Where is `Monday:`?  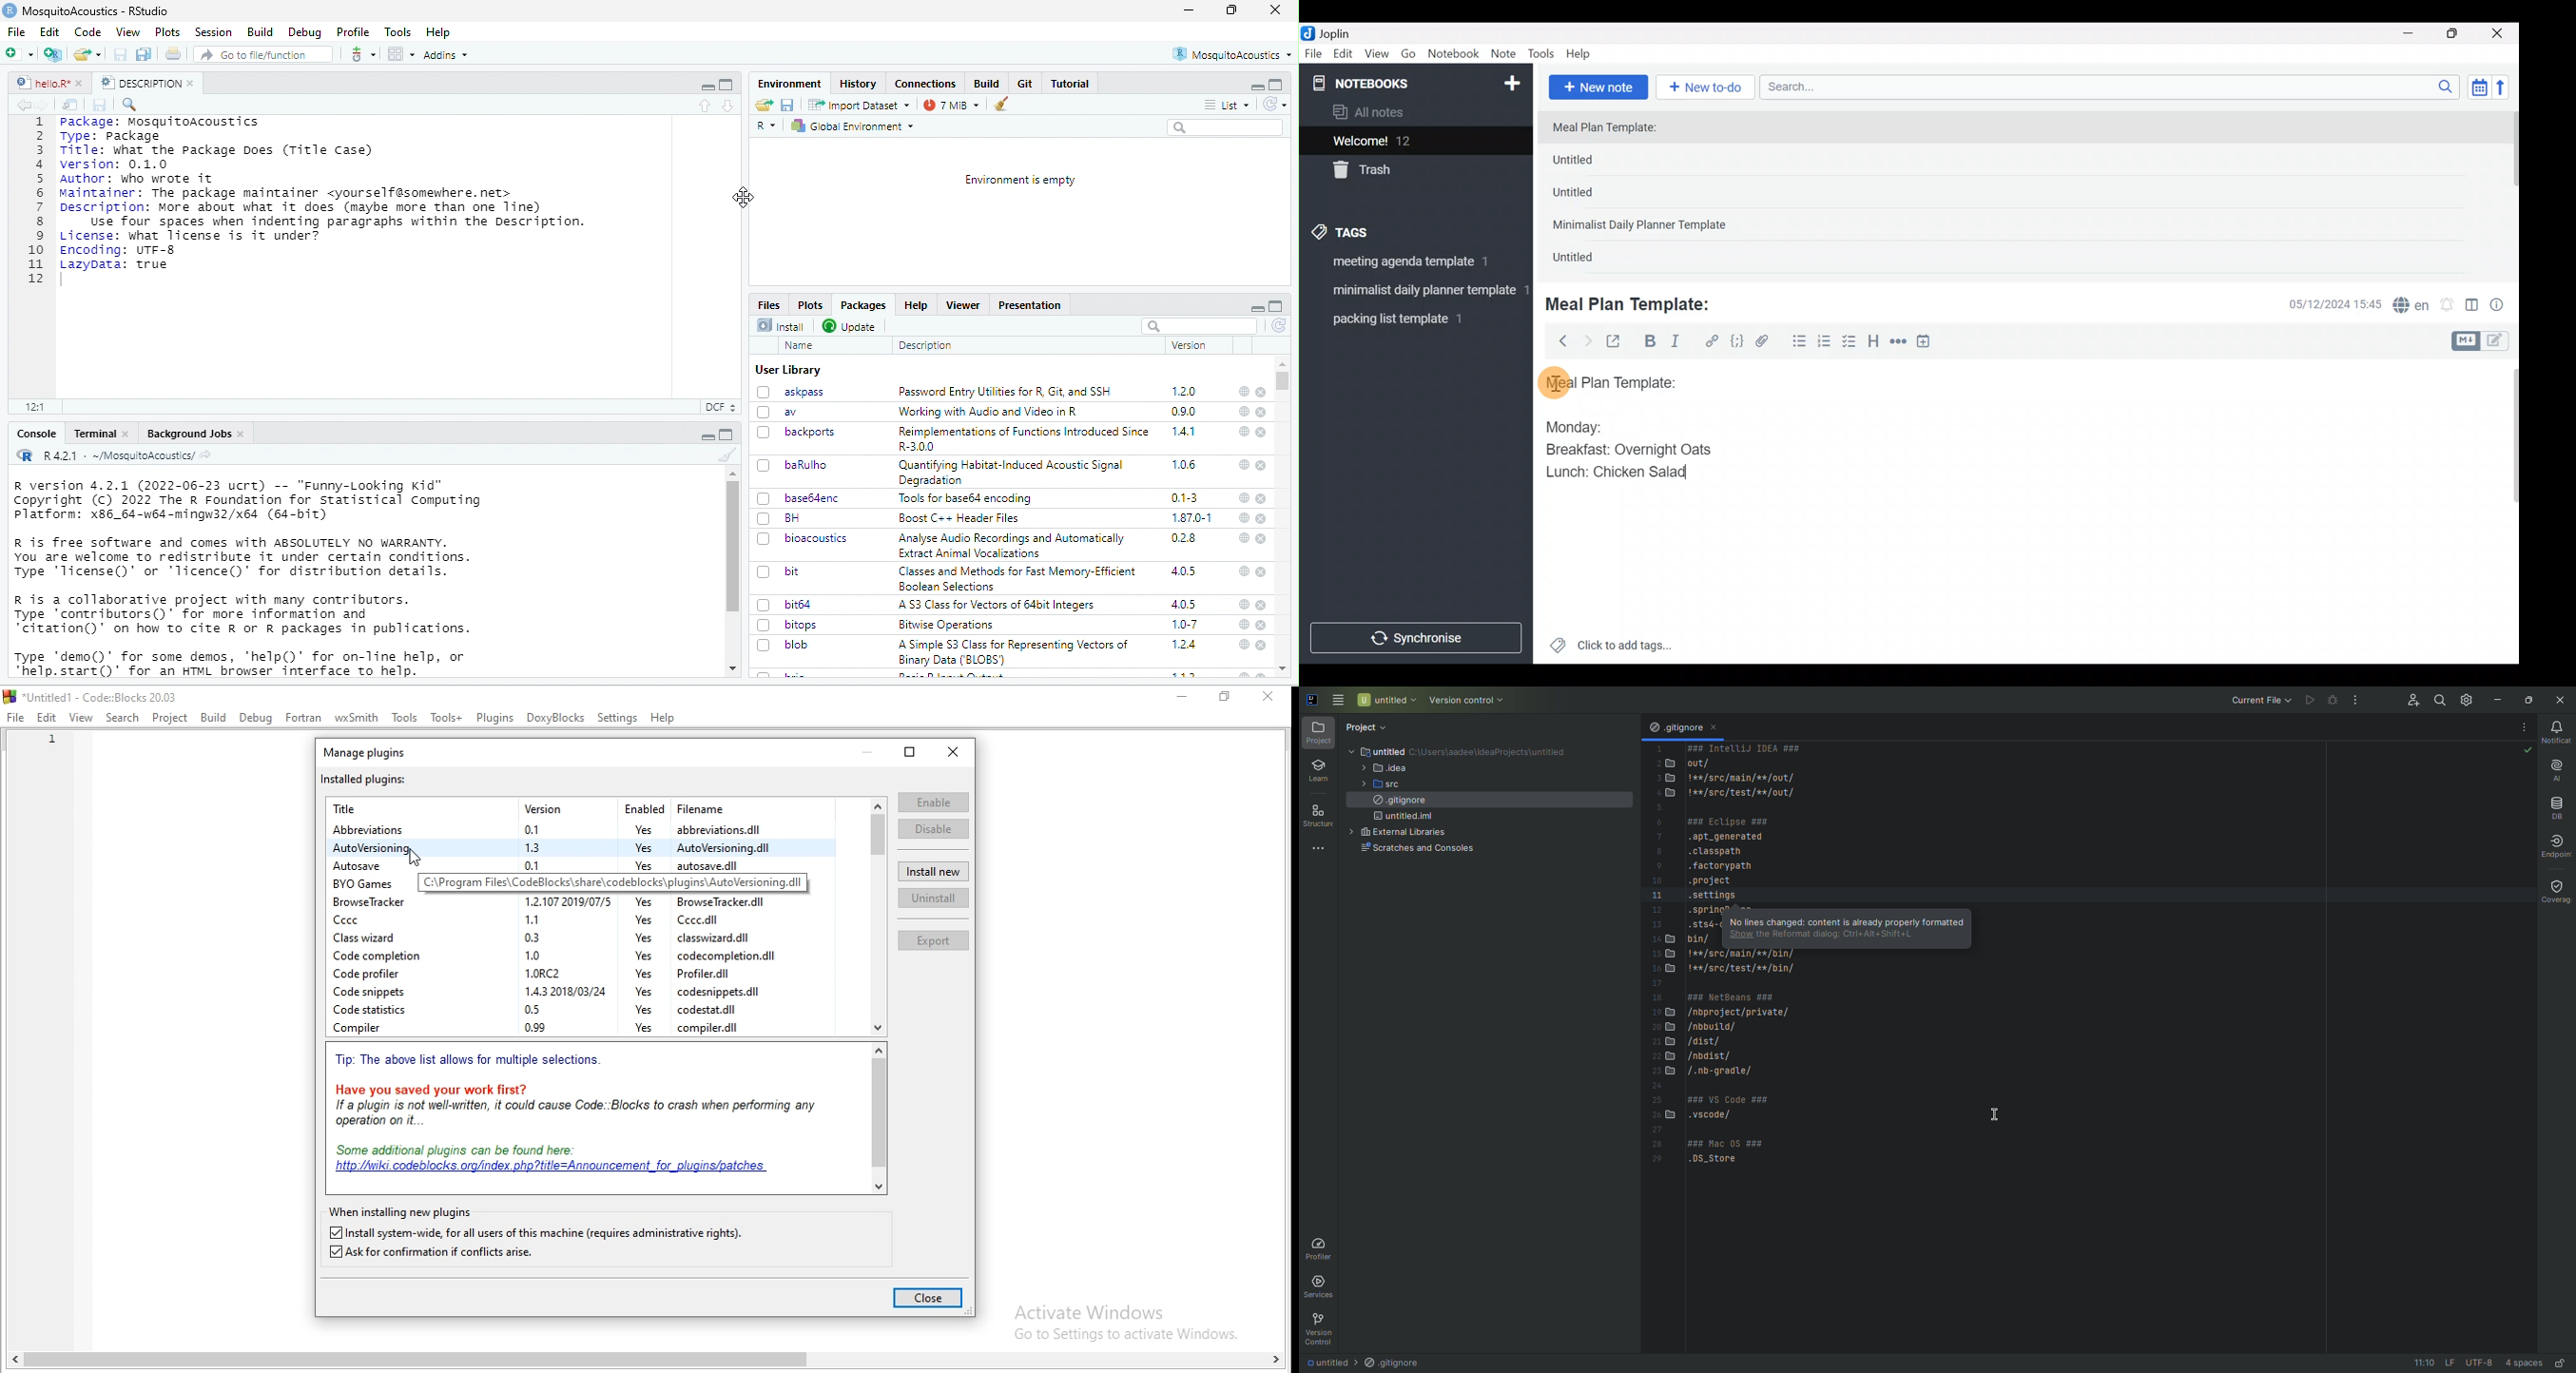
Monday: is located at coordinates (1565, 425).